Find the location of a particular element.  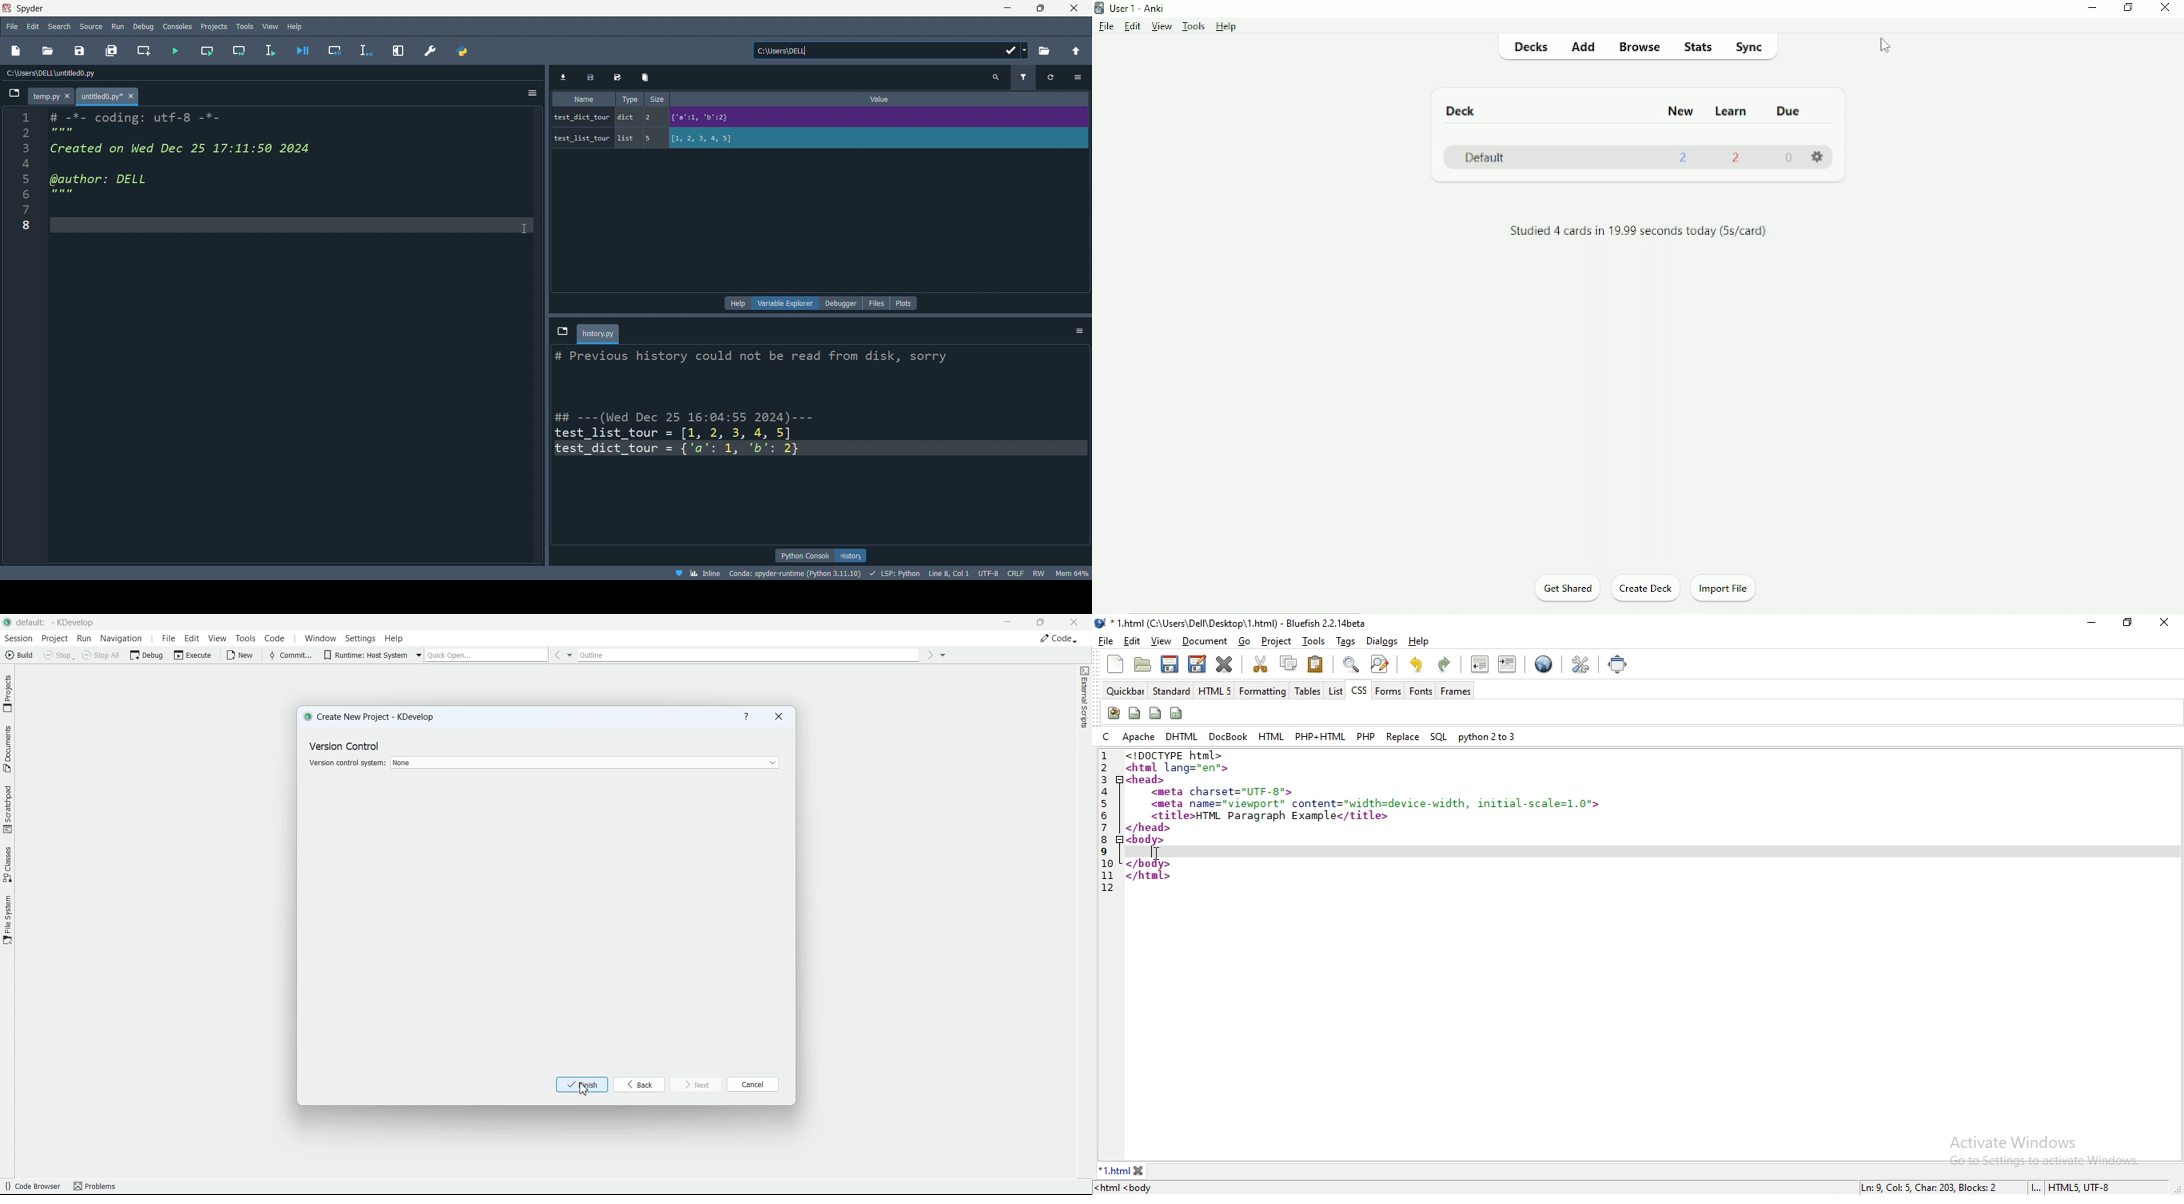

help is located at coordinates (1418, 641).